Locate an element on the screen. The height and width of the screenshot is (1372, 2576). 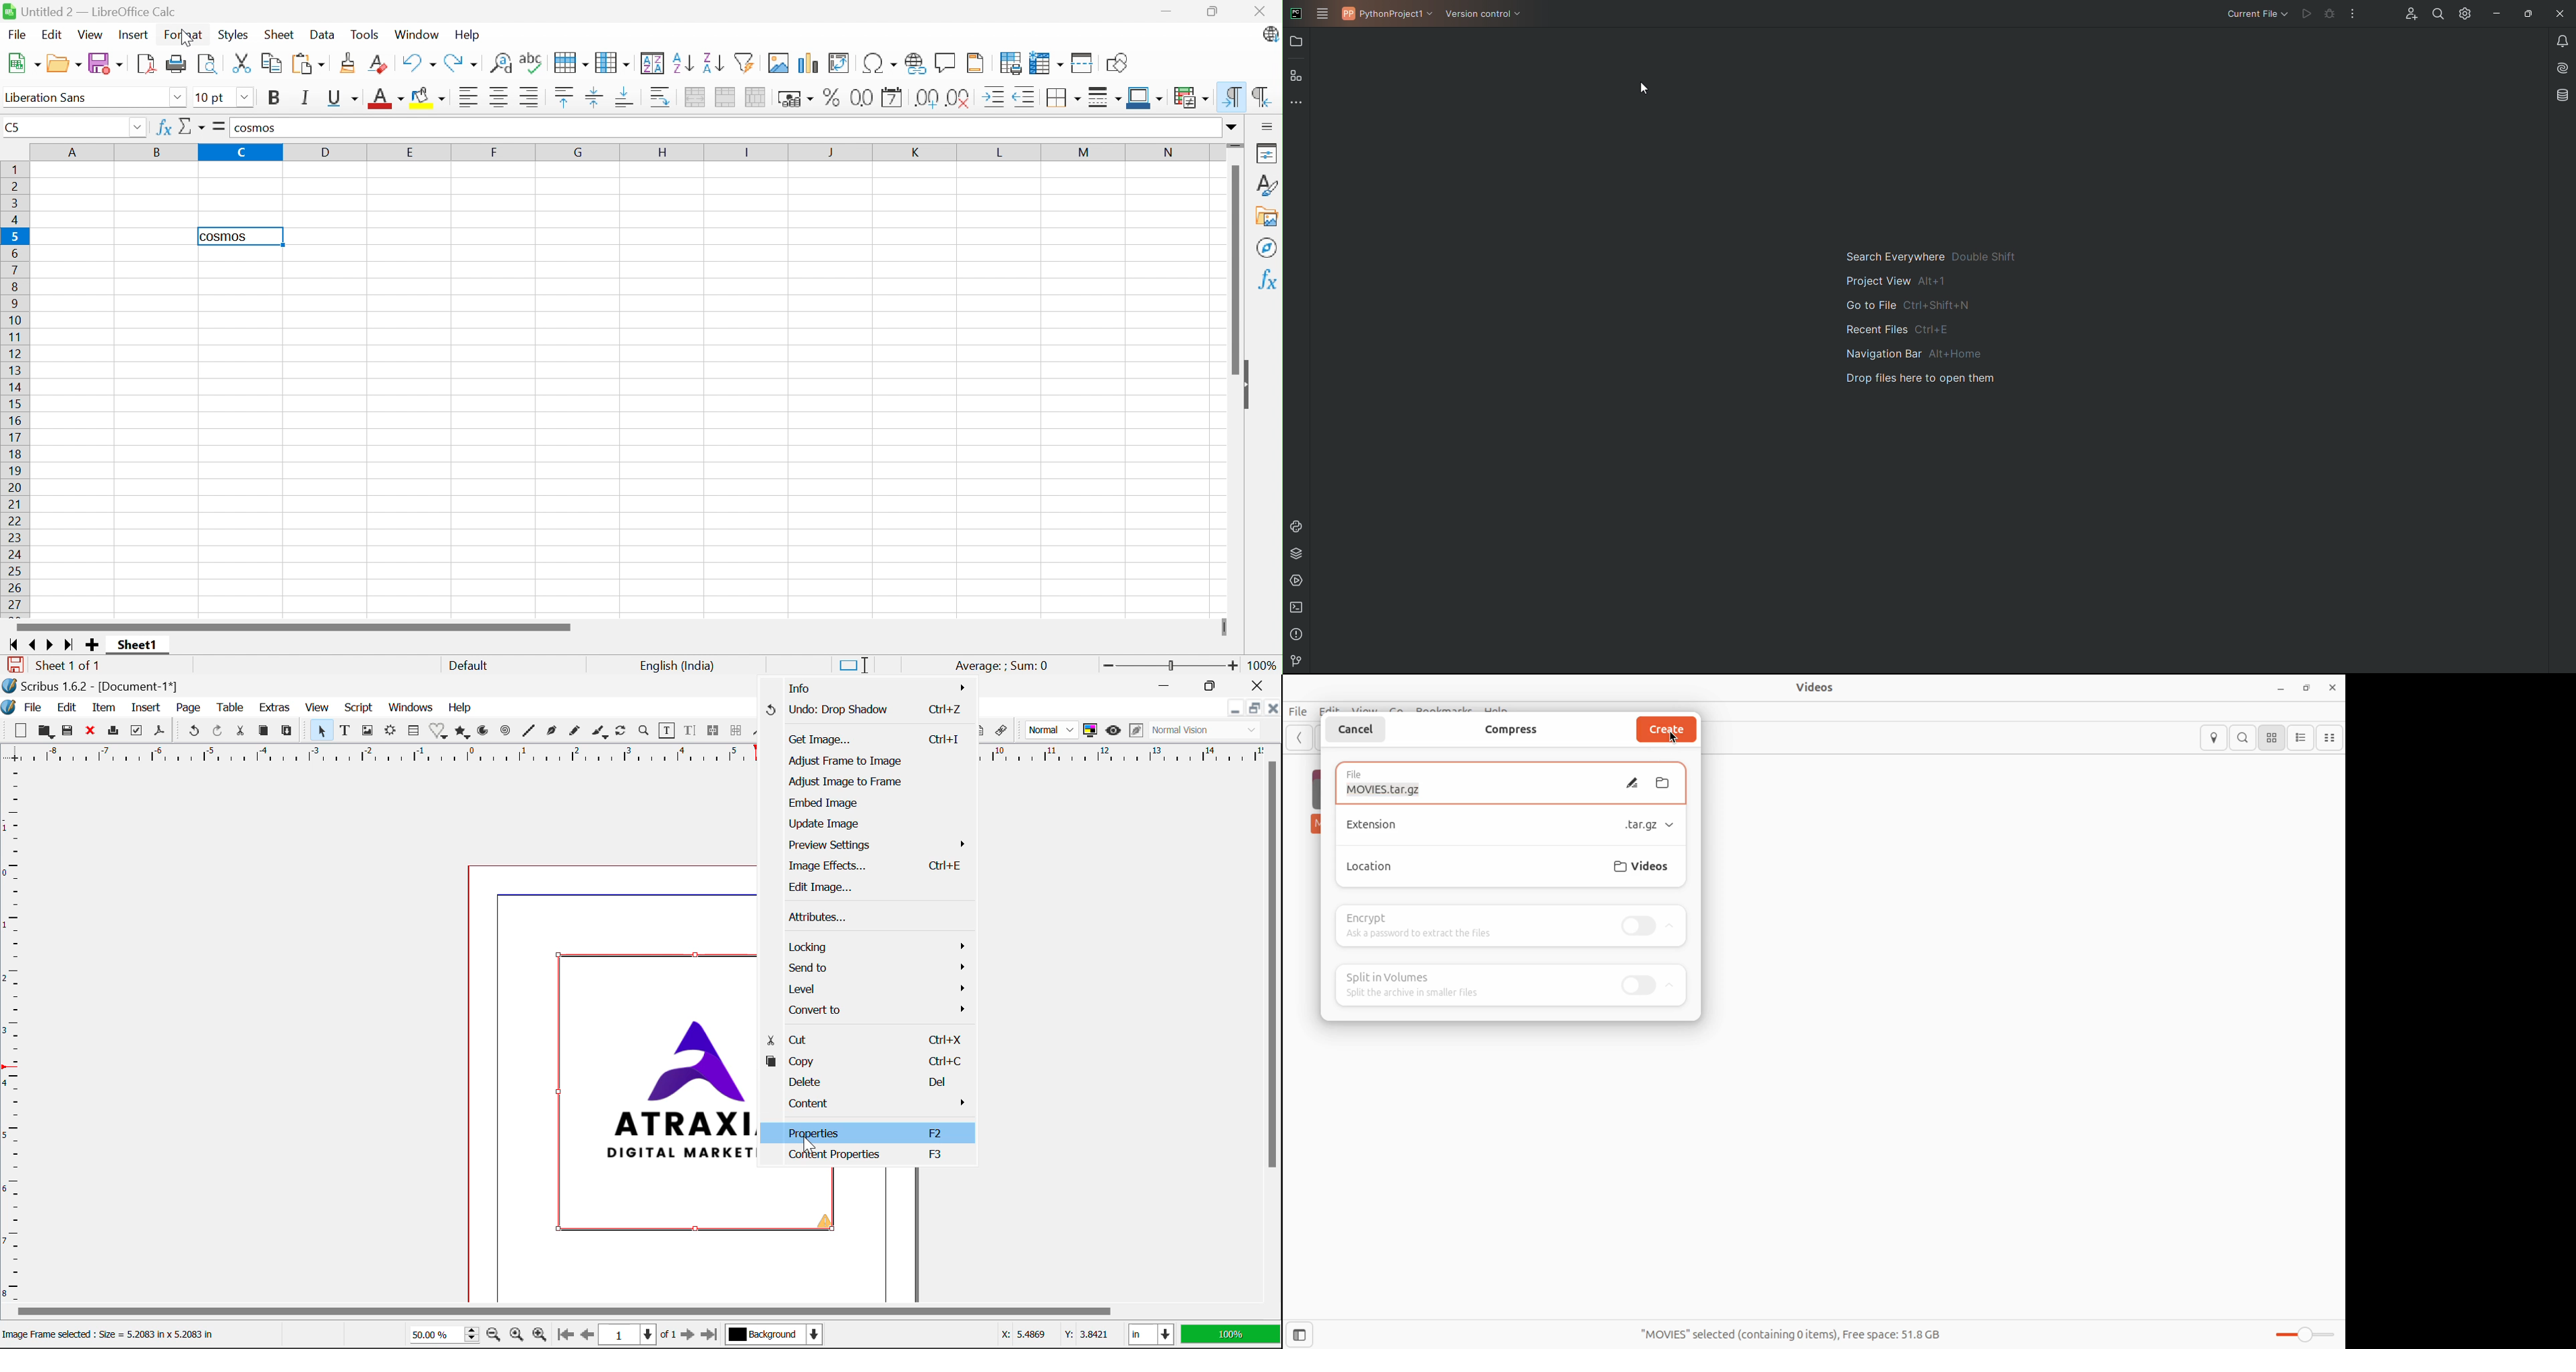
Scroll bar is located at coordinates (1236, 270).